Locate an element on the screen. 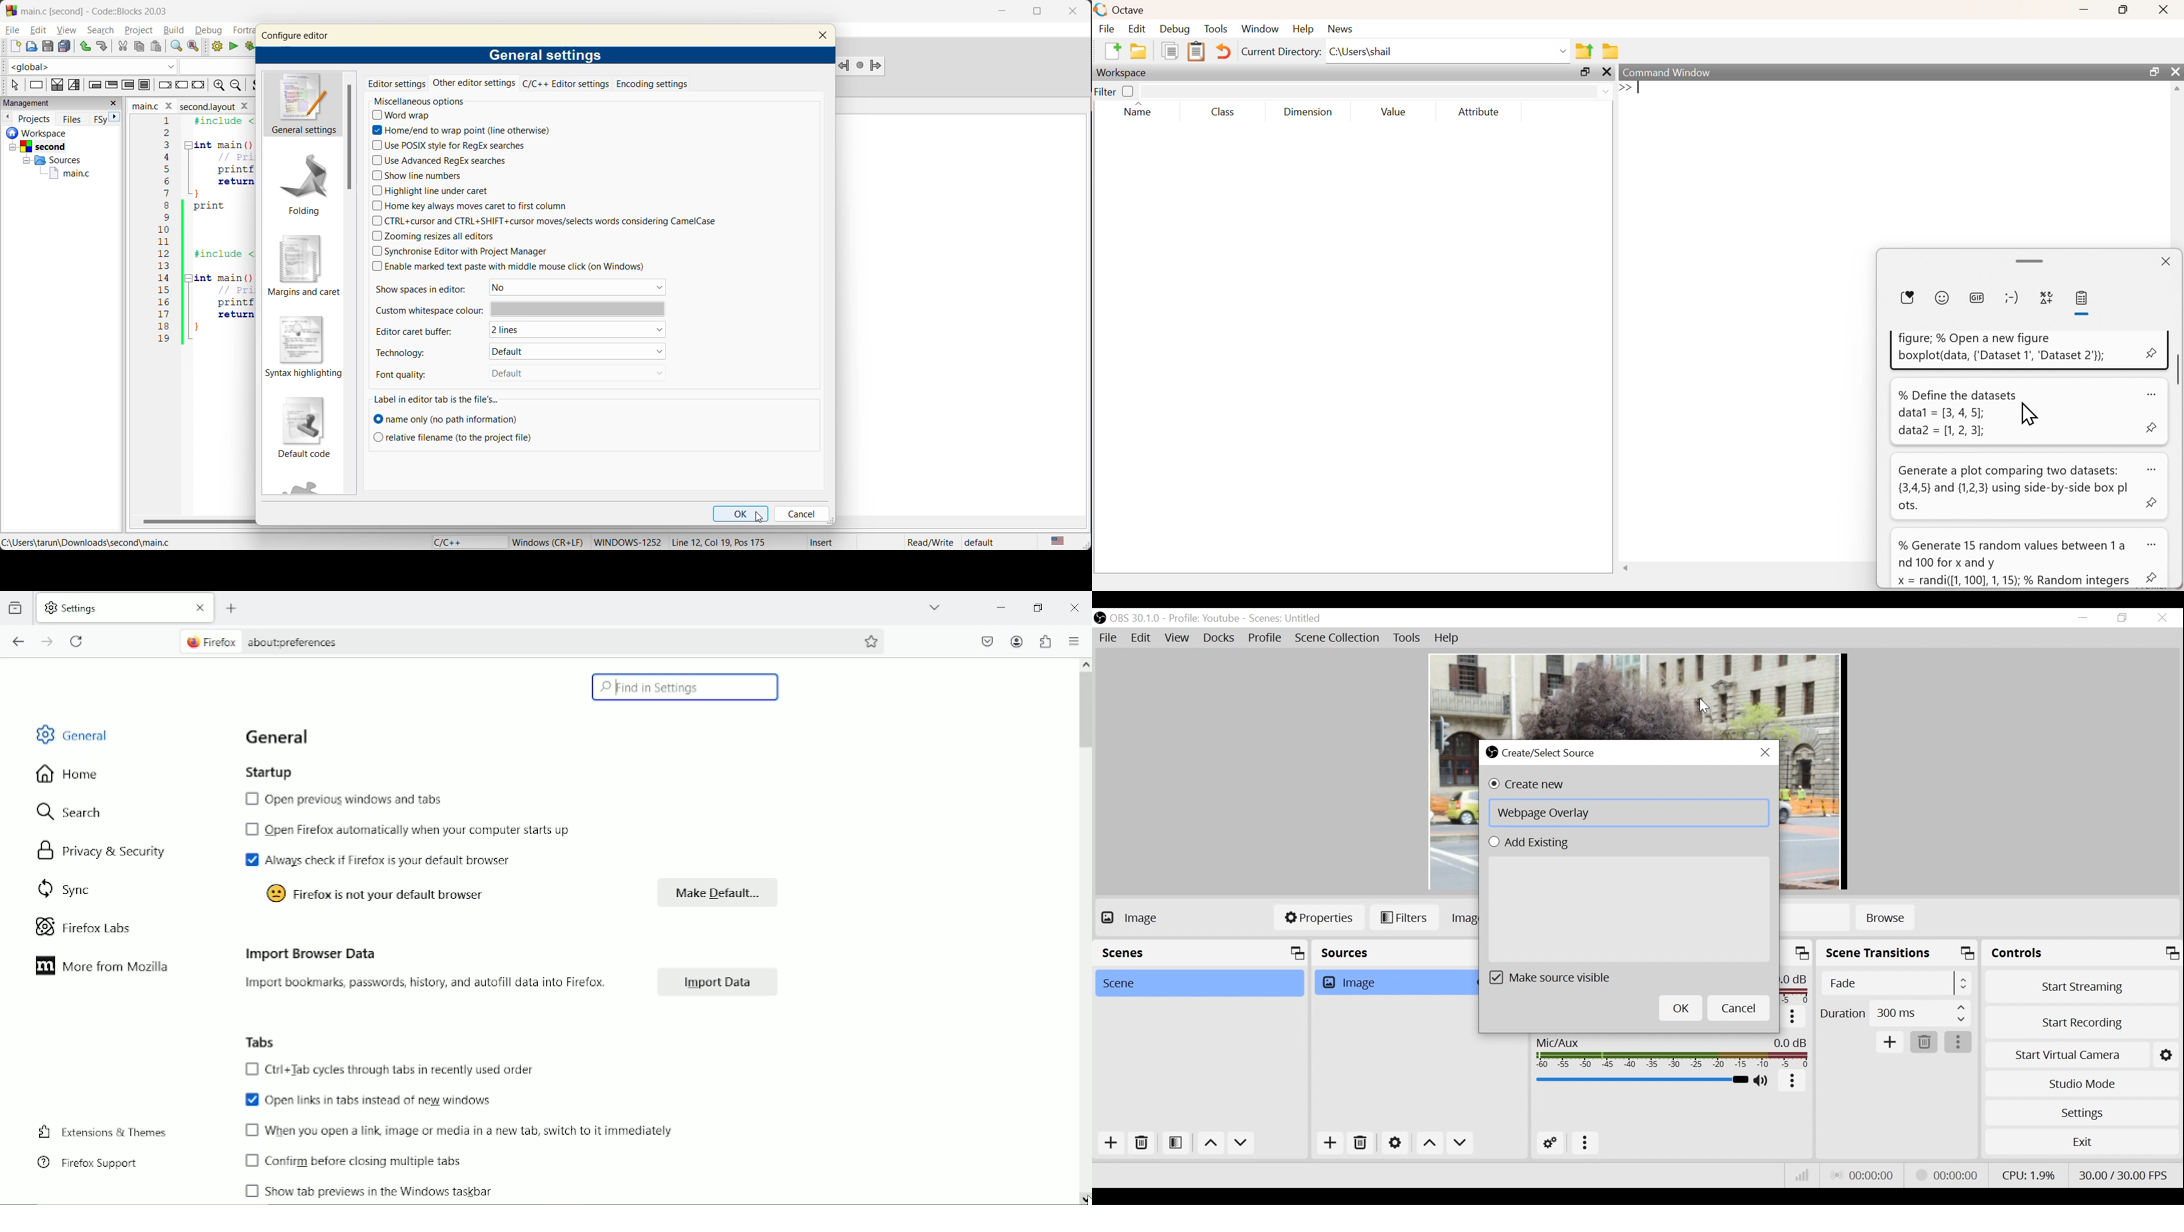  maximize is located at coordinates (1586, 73).